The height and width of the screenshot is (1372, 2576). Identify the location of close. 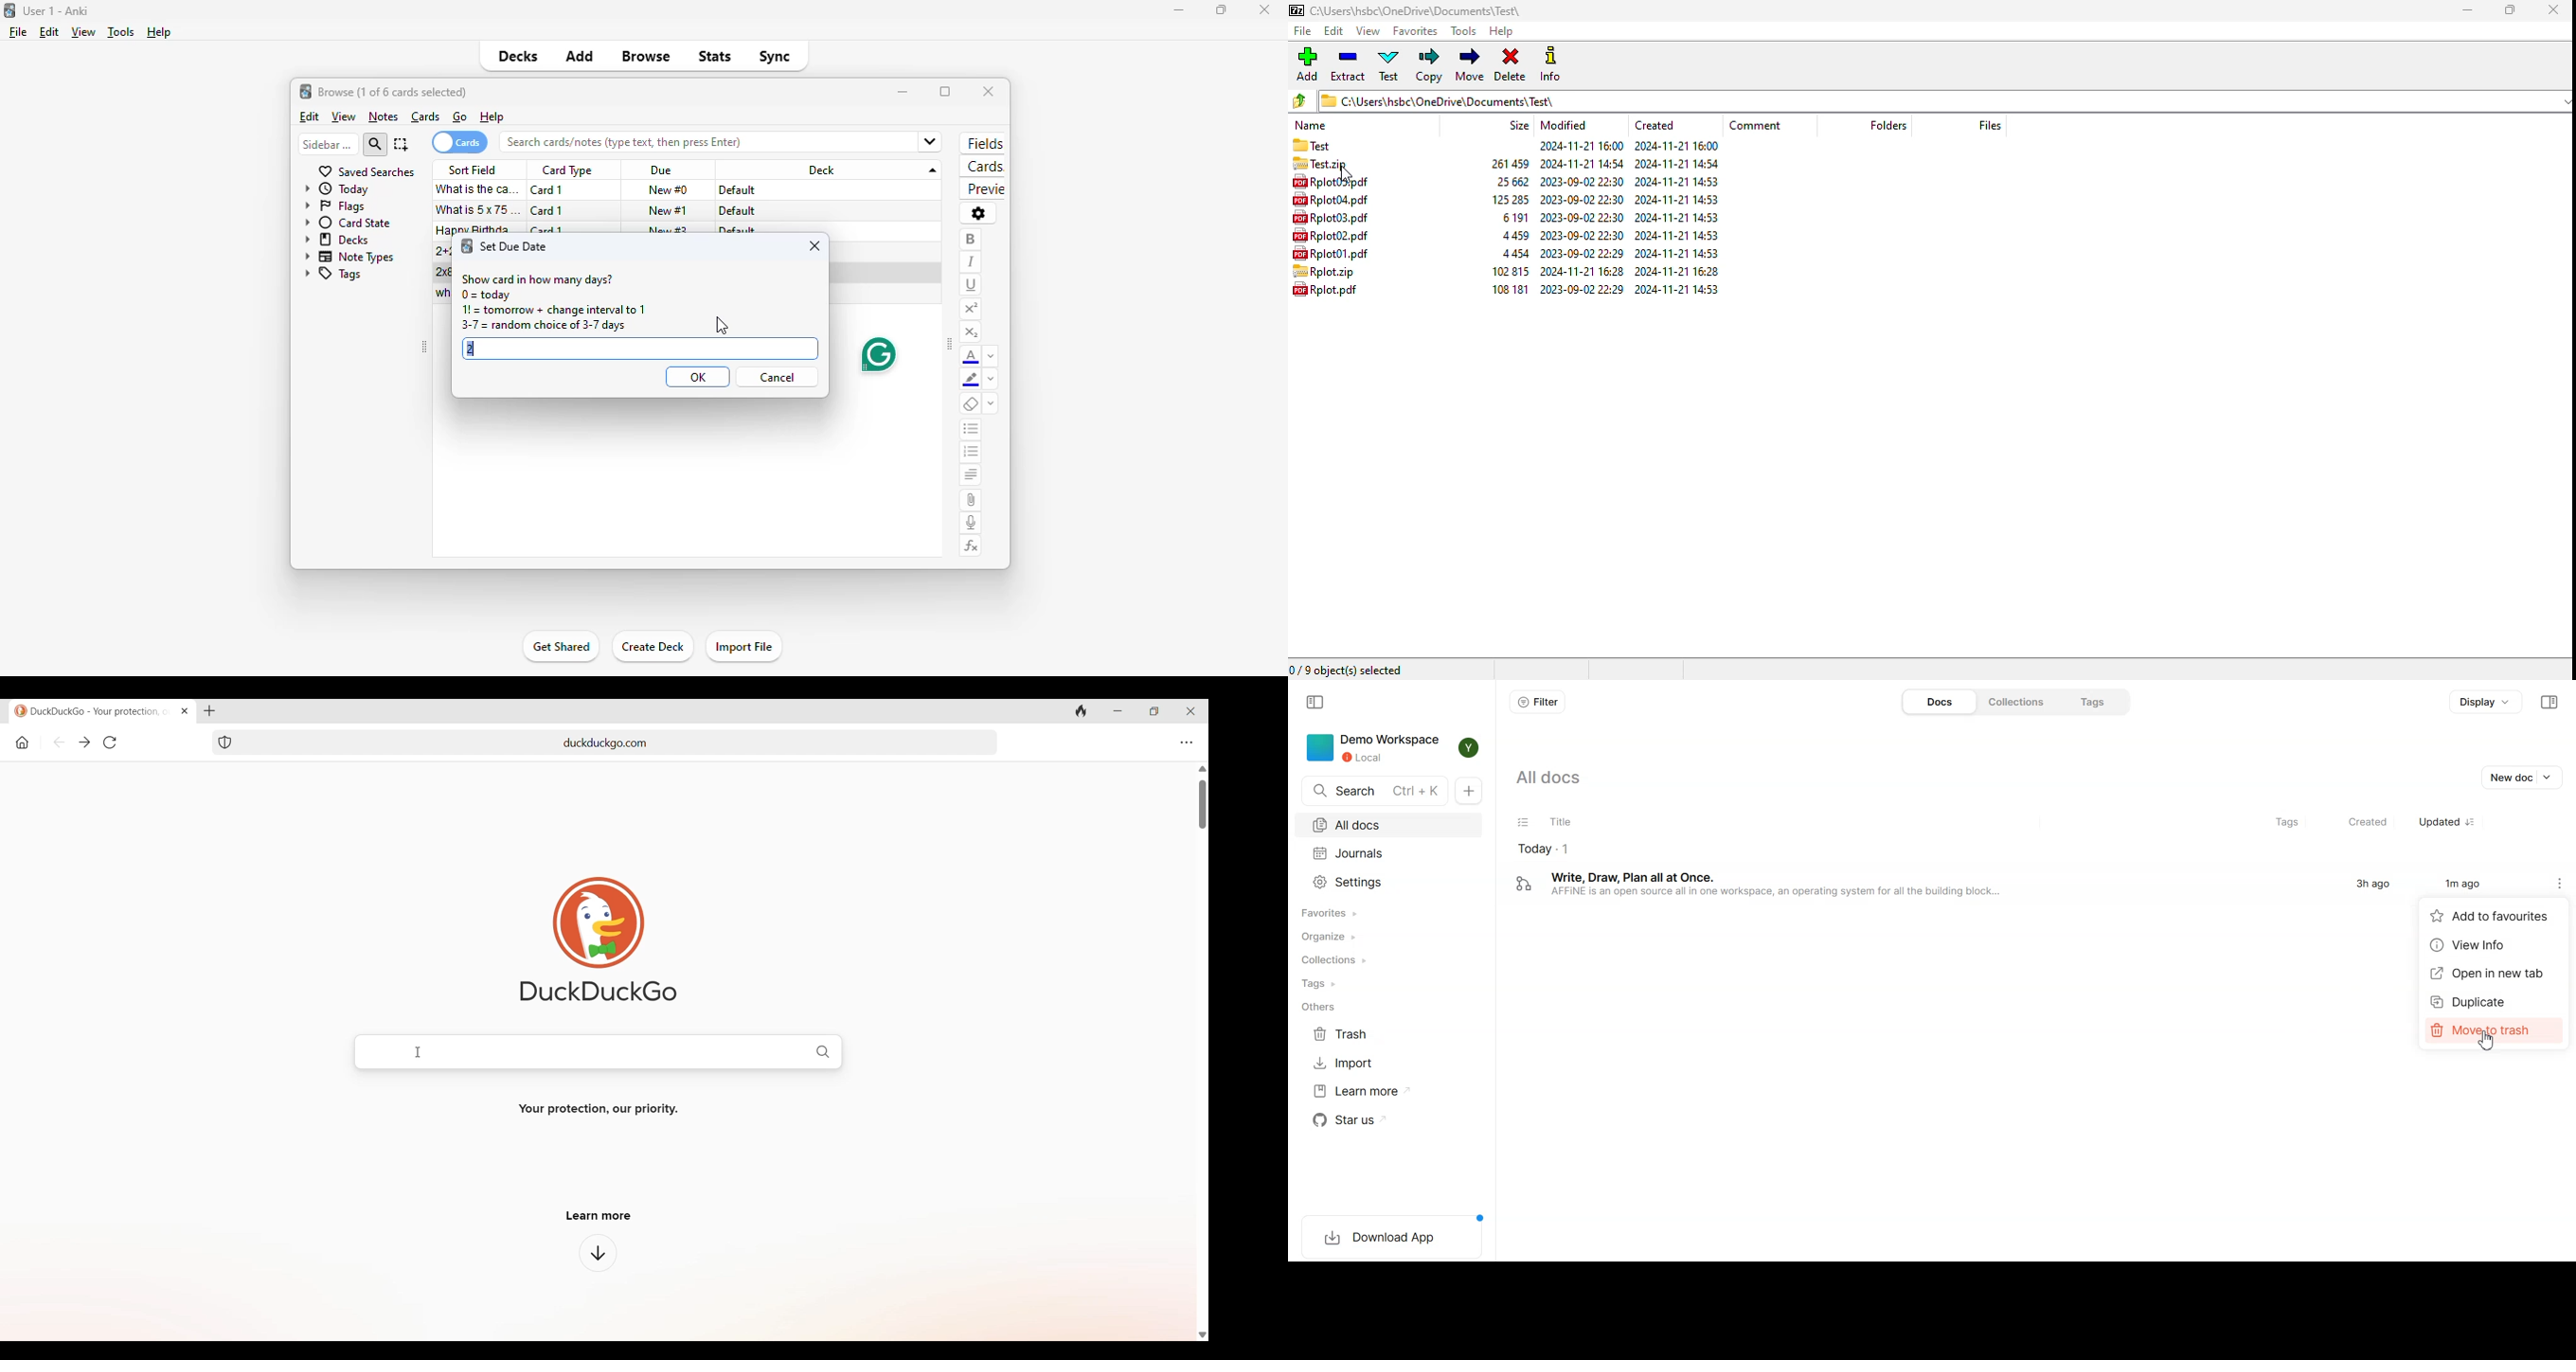
(1263, 8).